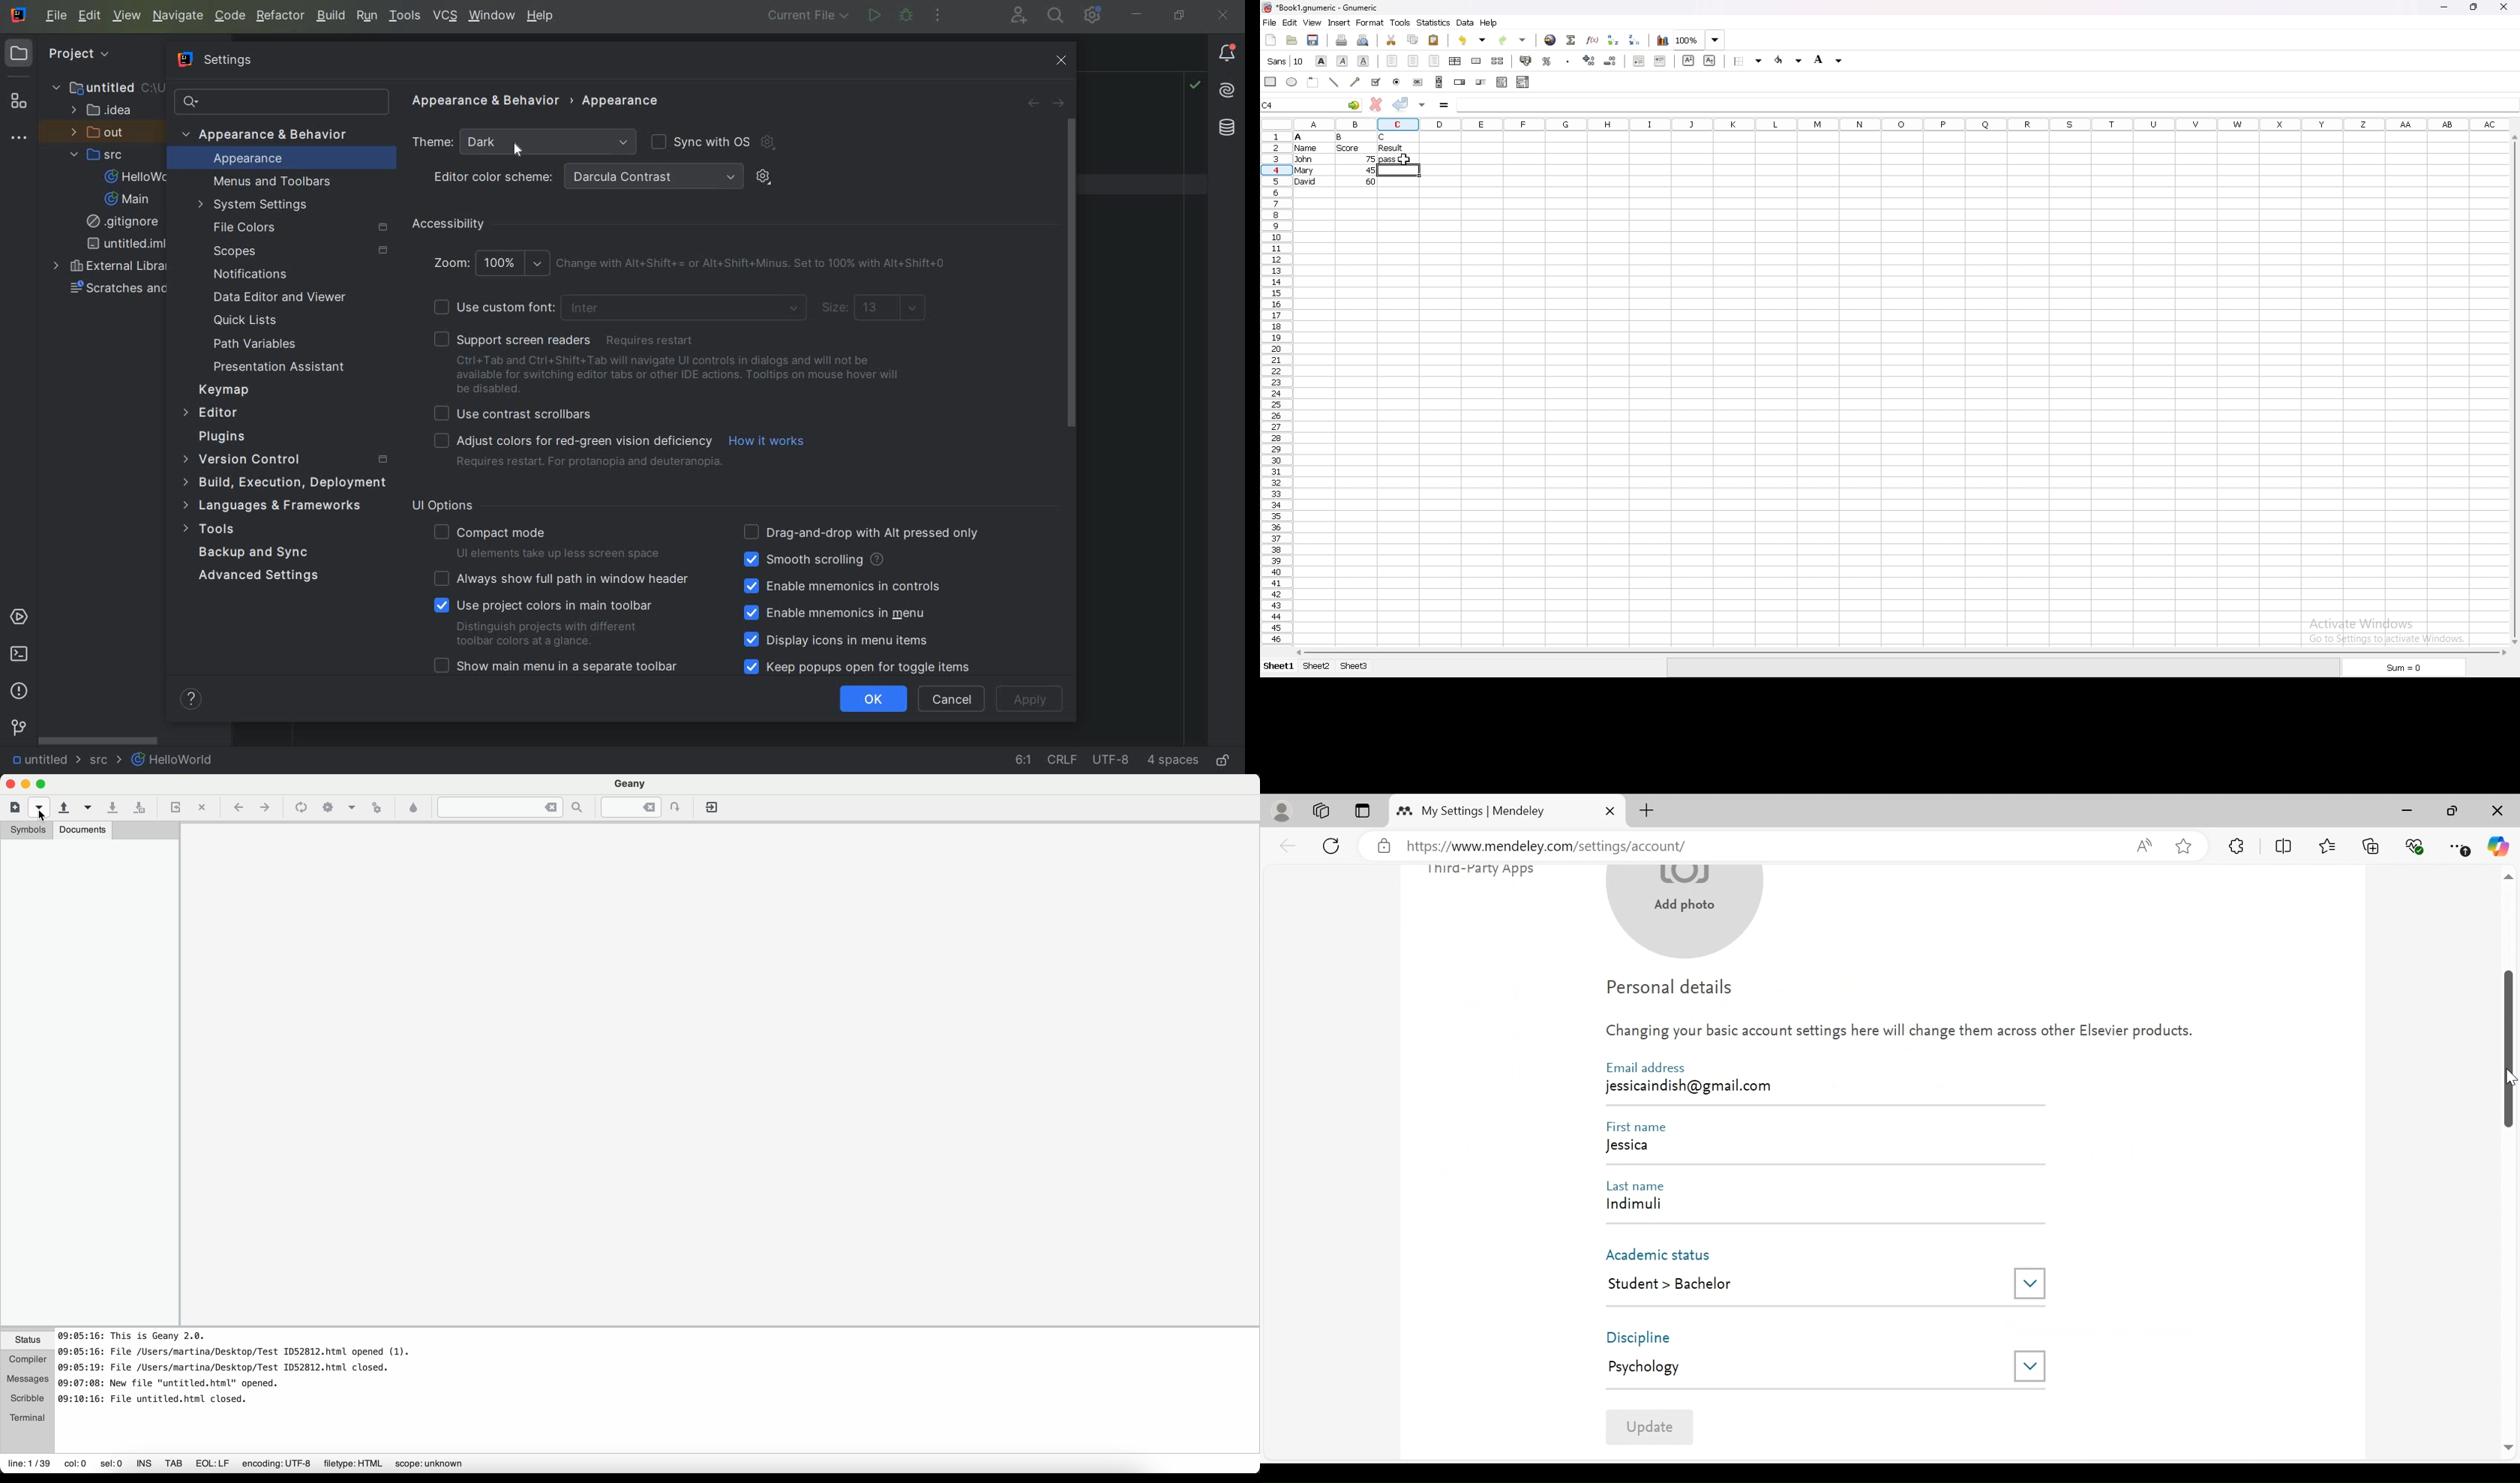 This screenshot has width=2520, height=1484. I want to click on AI Assistant, so click(1227, 90).